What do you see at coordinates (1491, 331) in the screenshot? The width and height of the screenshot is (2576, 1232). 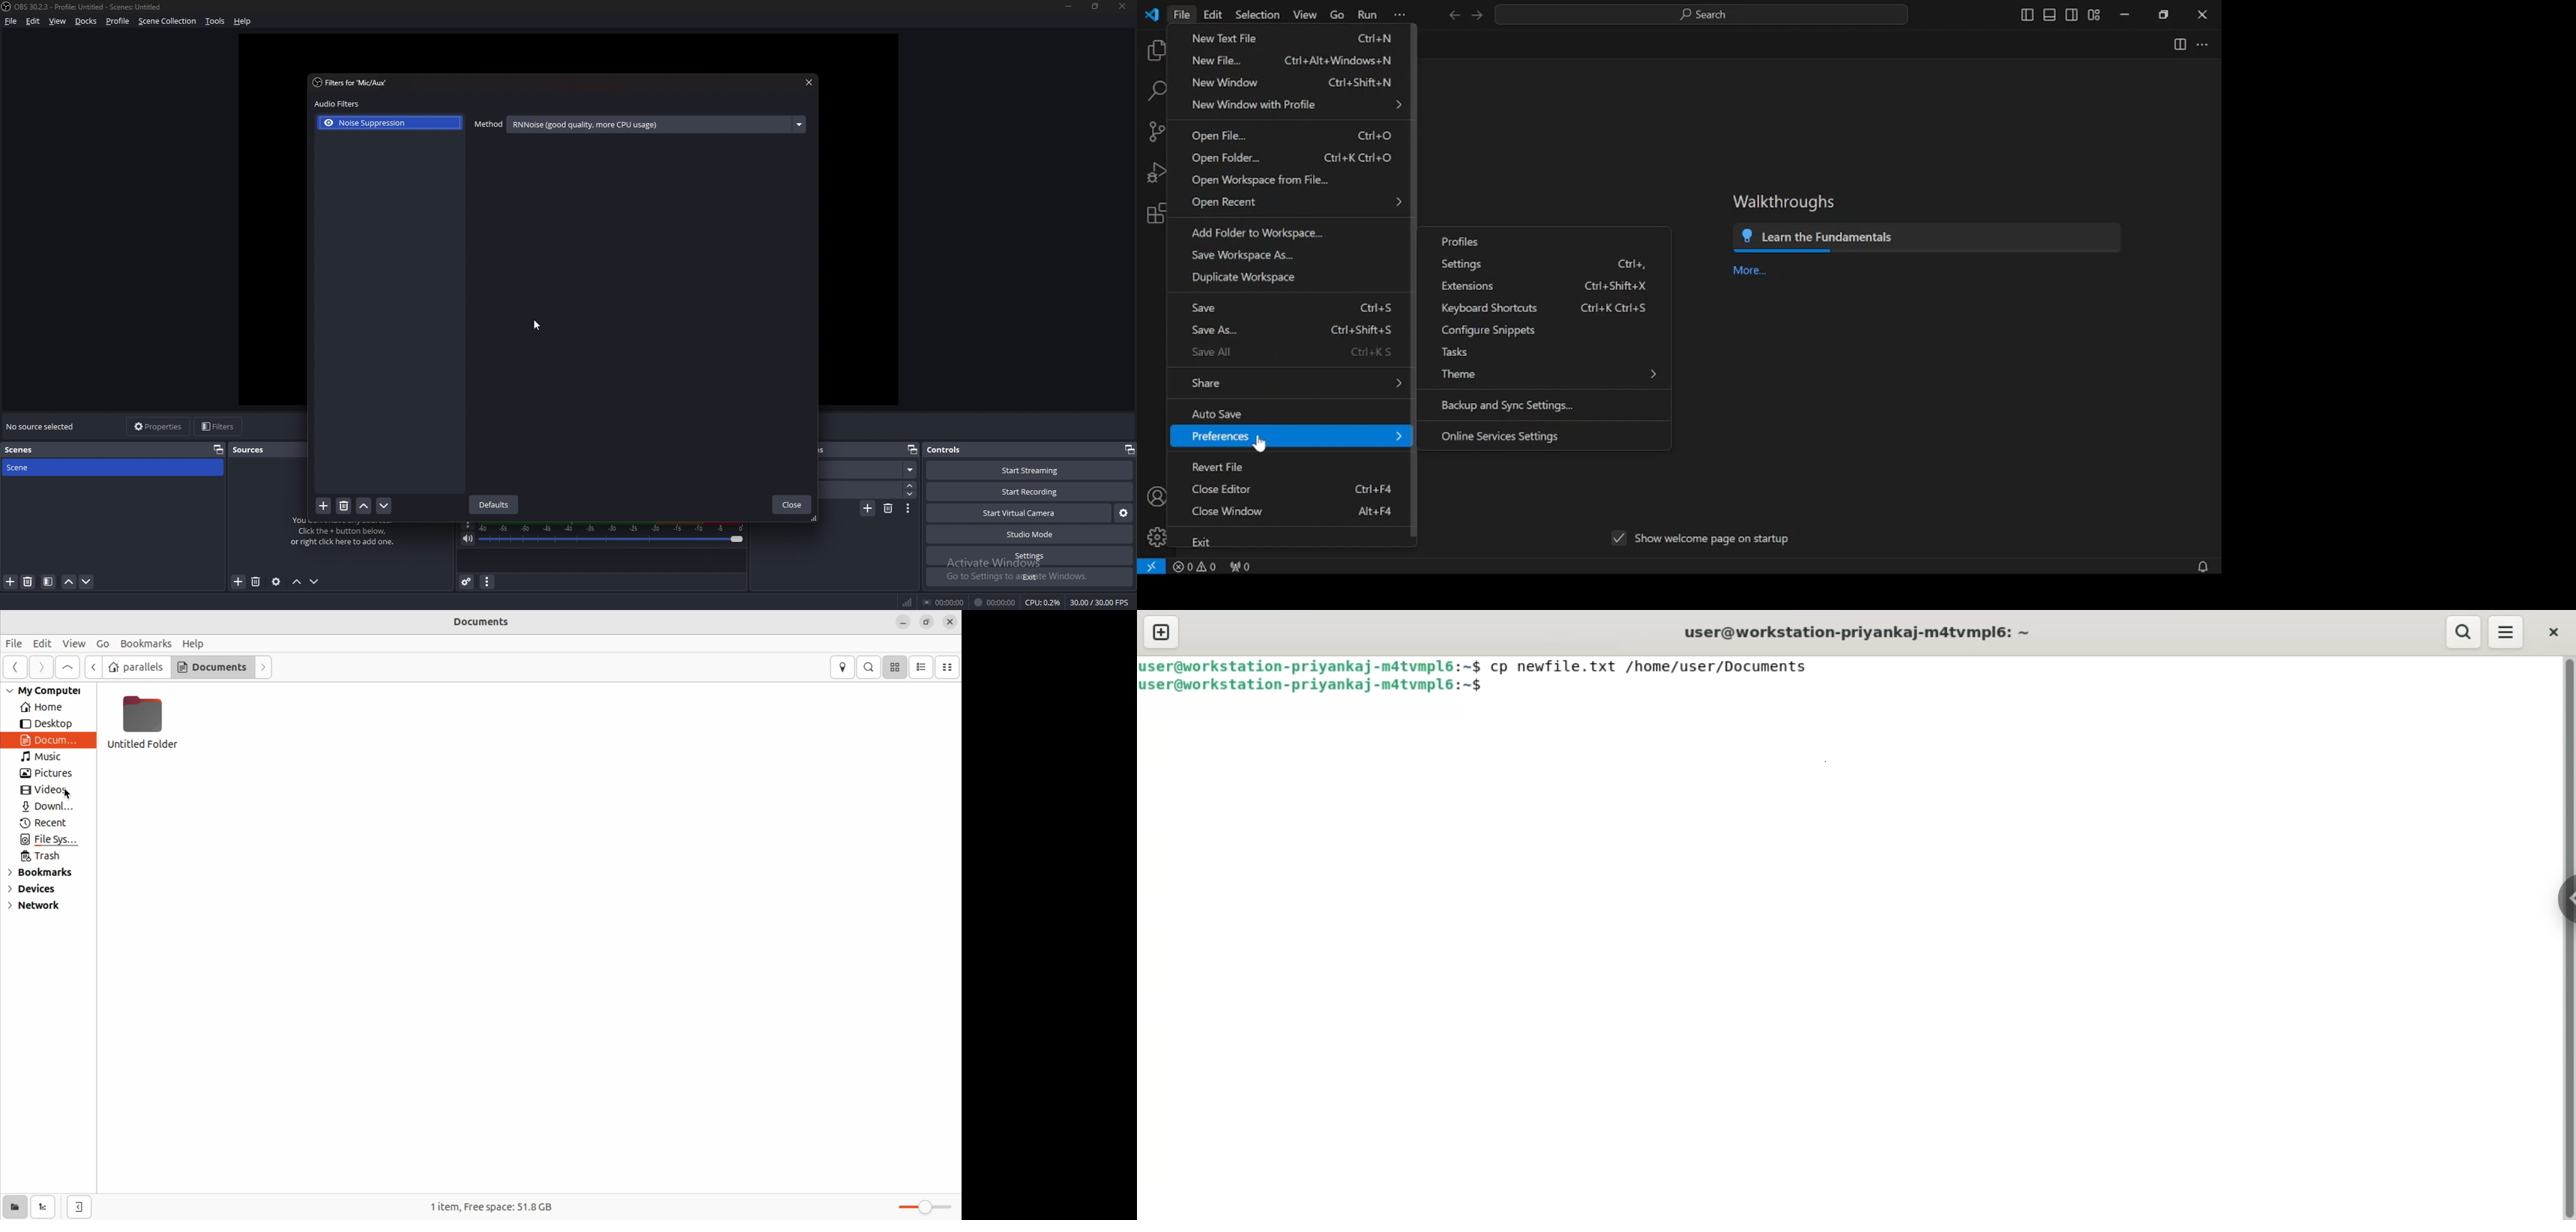 I see `configure snippets` at bounding box center [1491, 331].